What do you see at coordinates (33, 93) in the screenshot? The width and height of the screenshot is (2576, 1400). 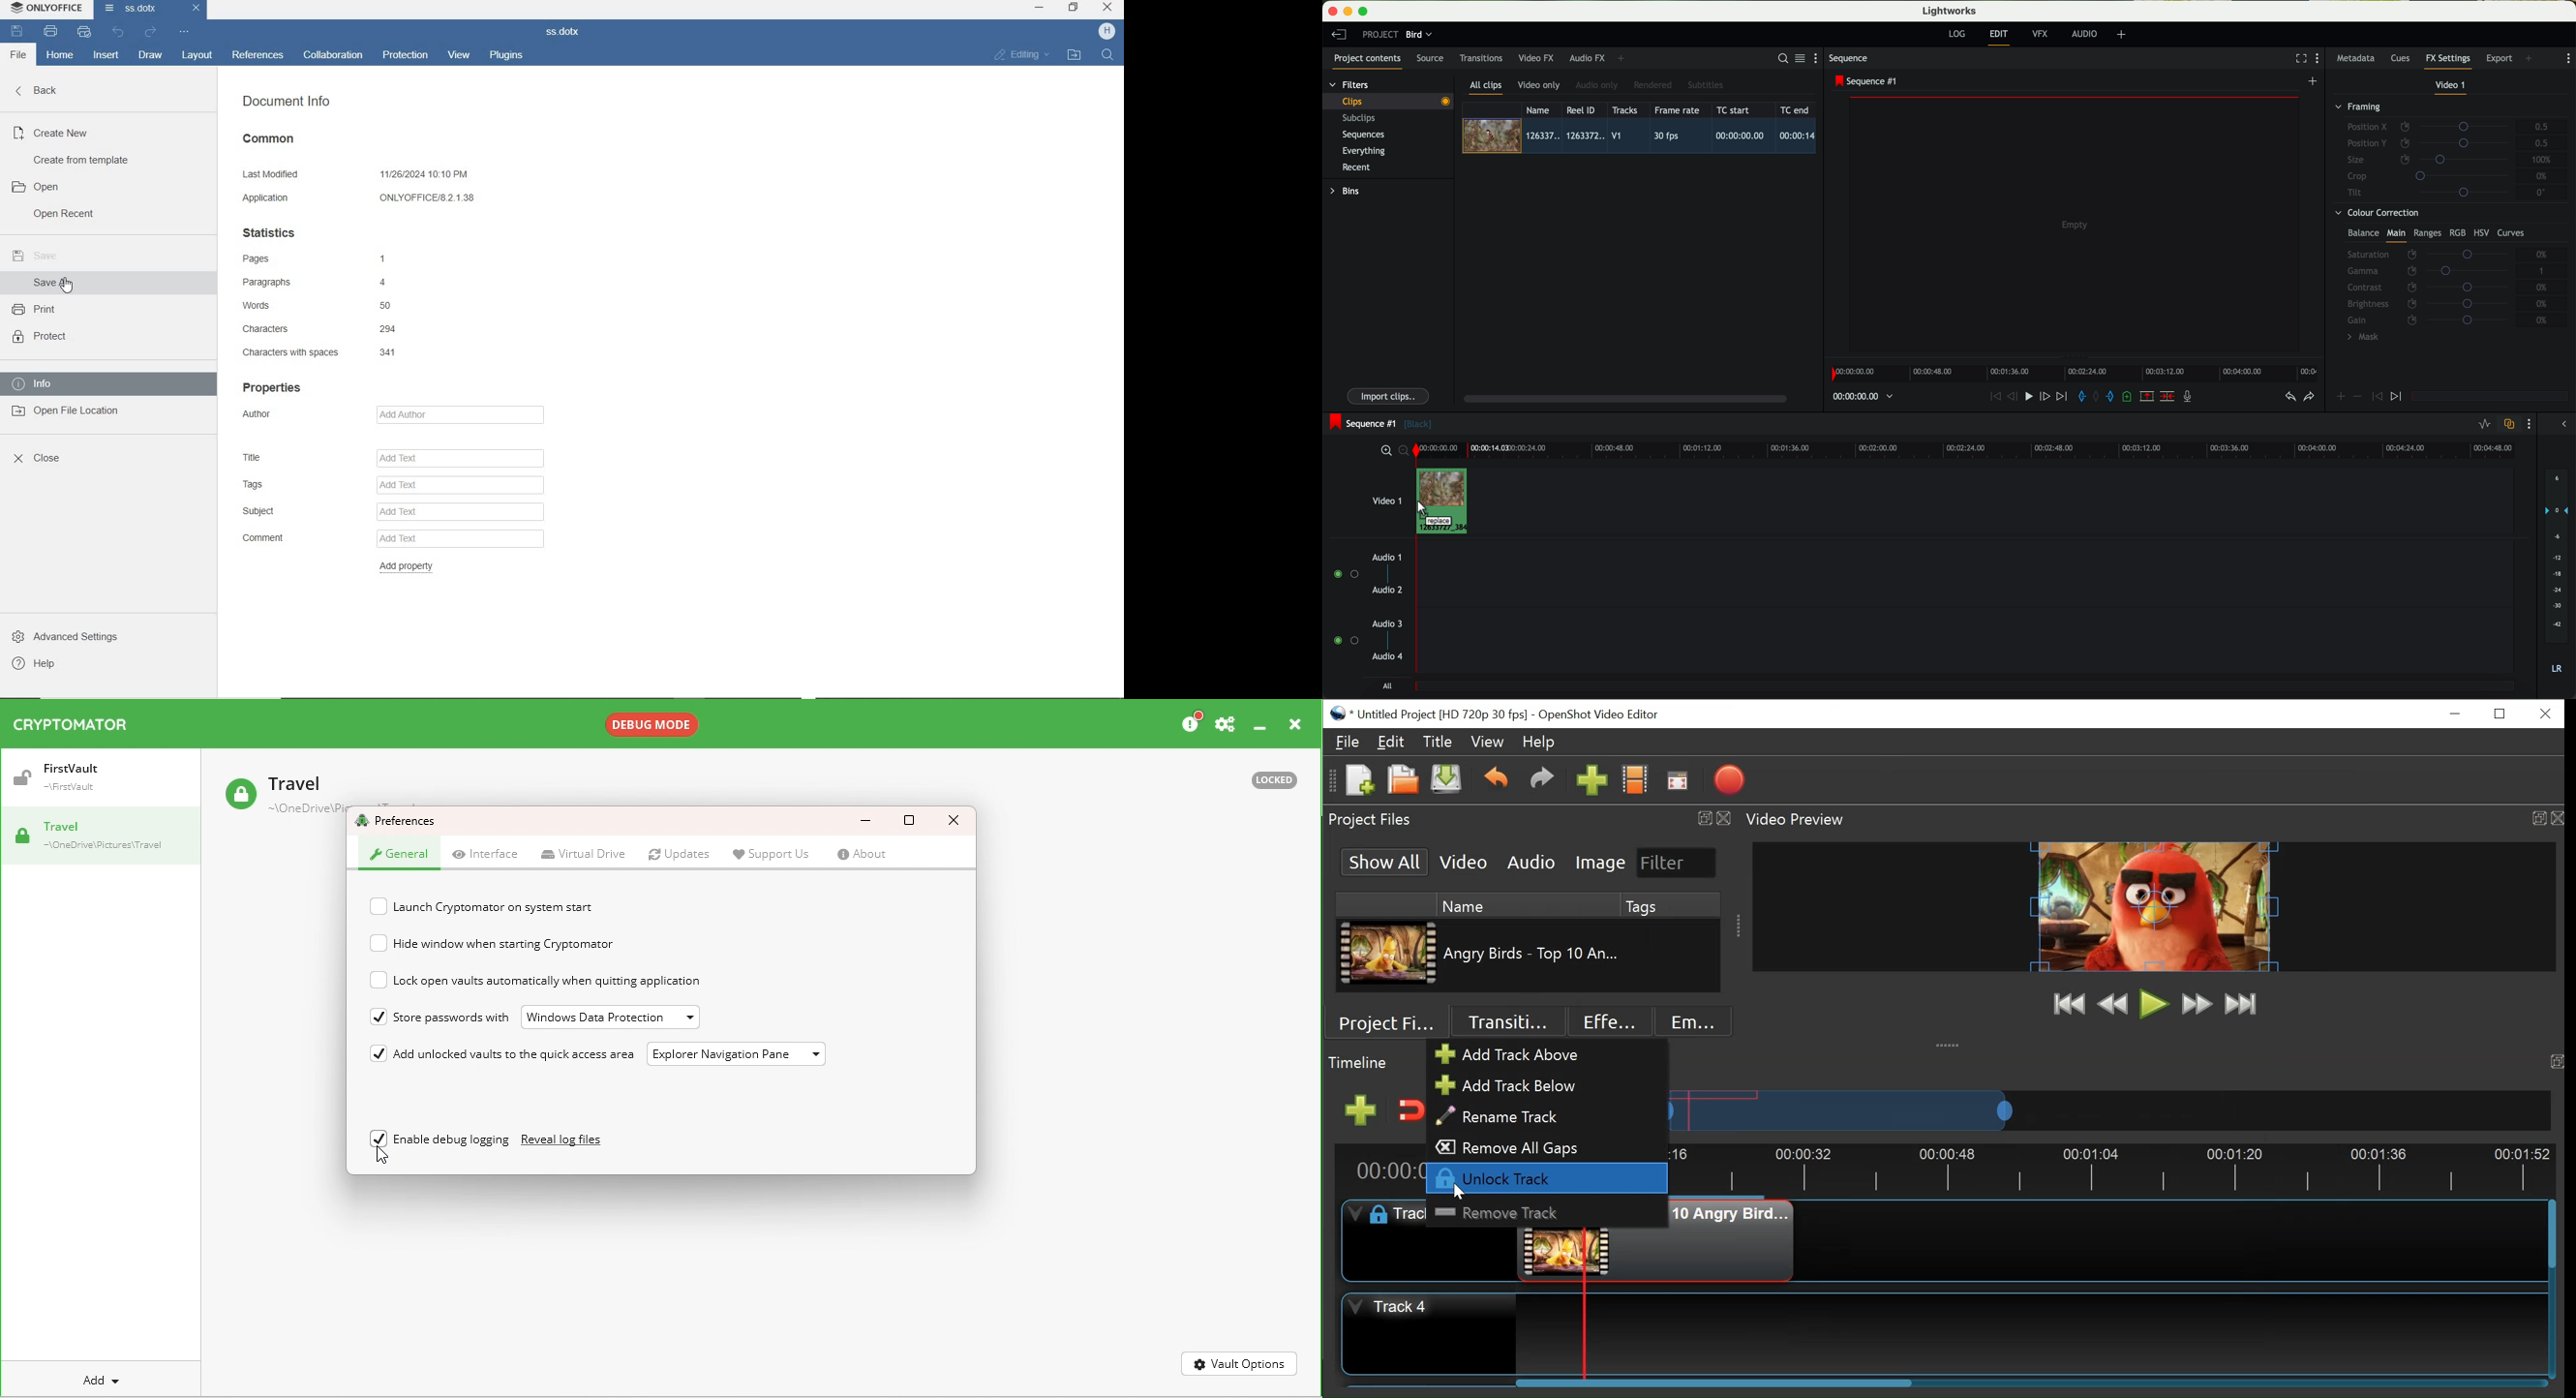 I see `BACK` at bounding box center [33, 93].